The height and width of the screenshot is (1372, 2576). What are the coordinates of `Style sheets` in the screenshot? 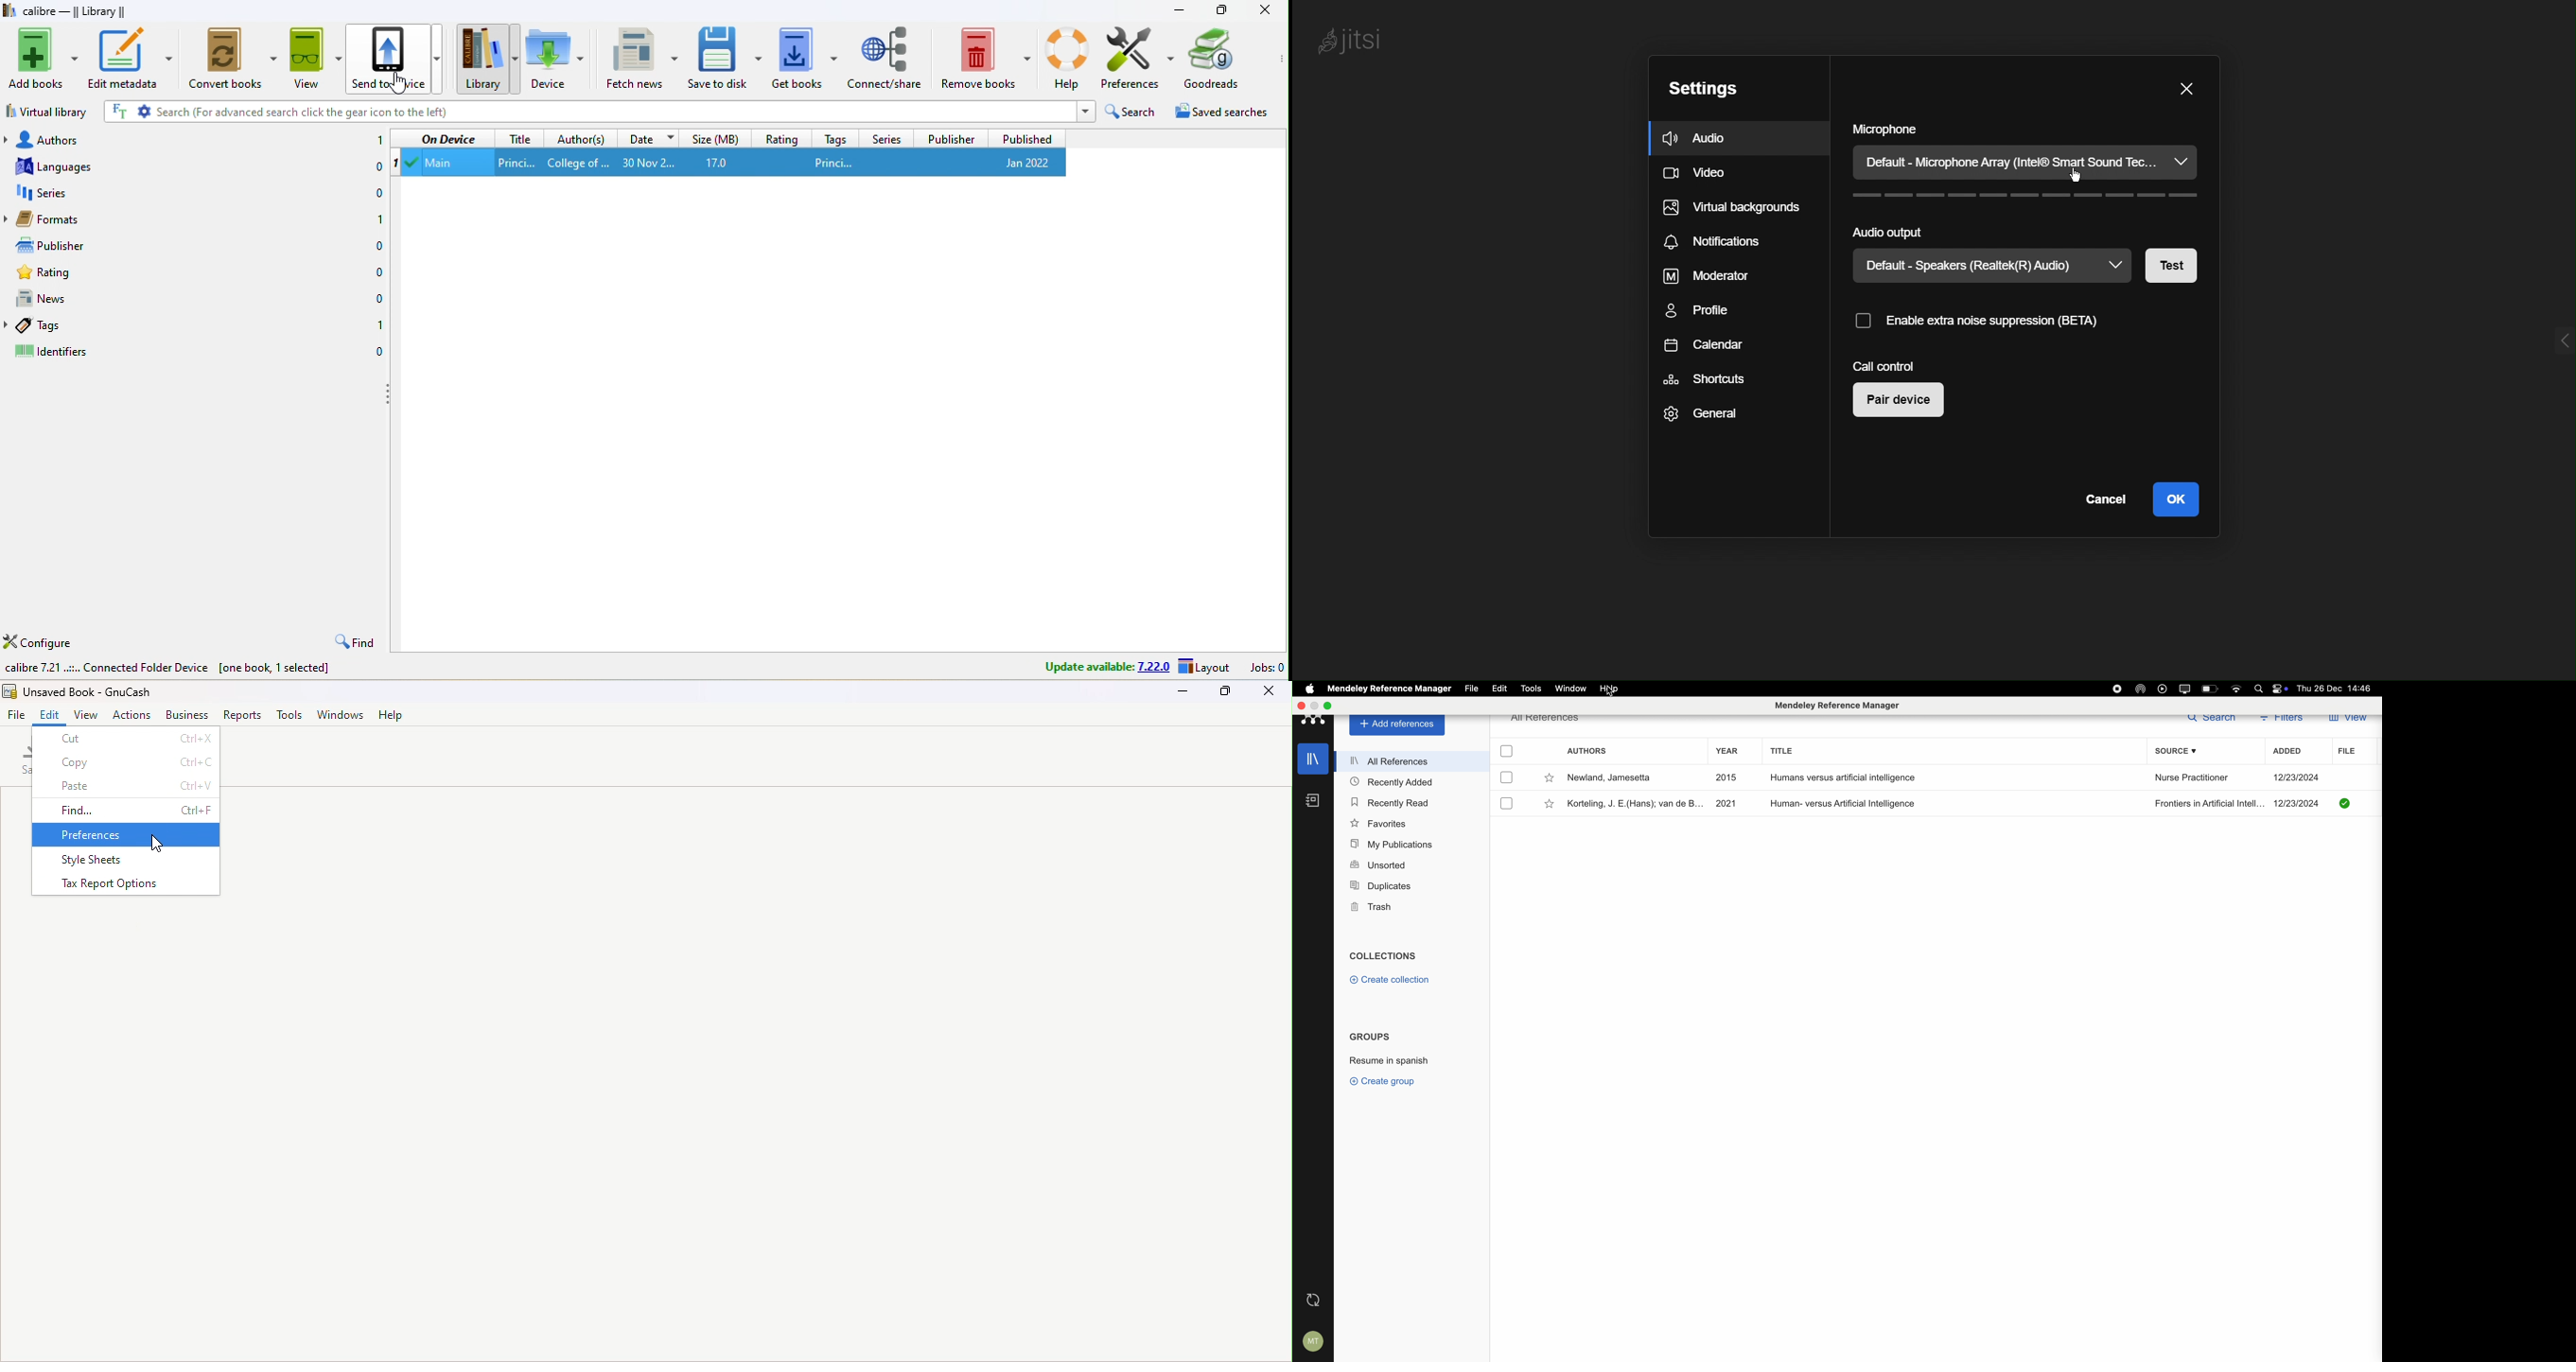 It's located at (125, 860).